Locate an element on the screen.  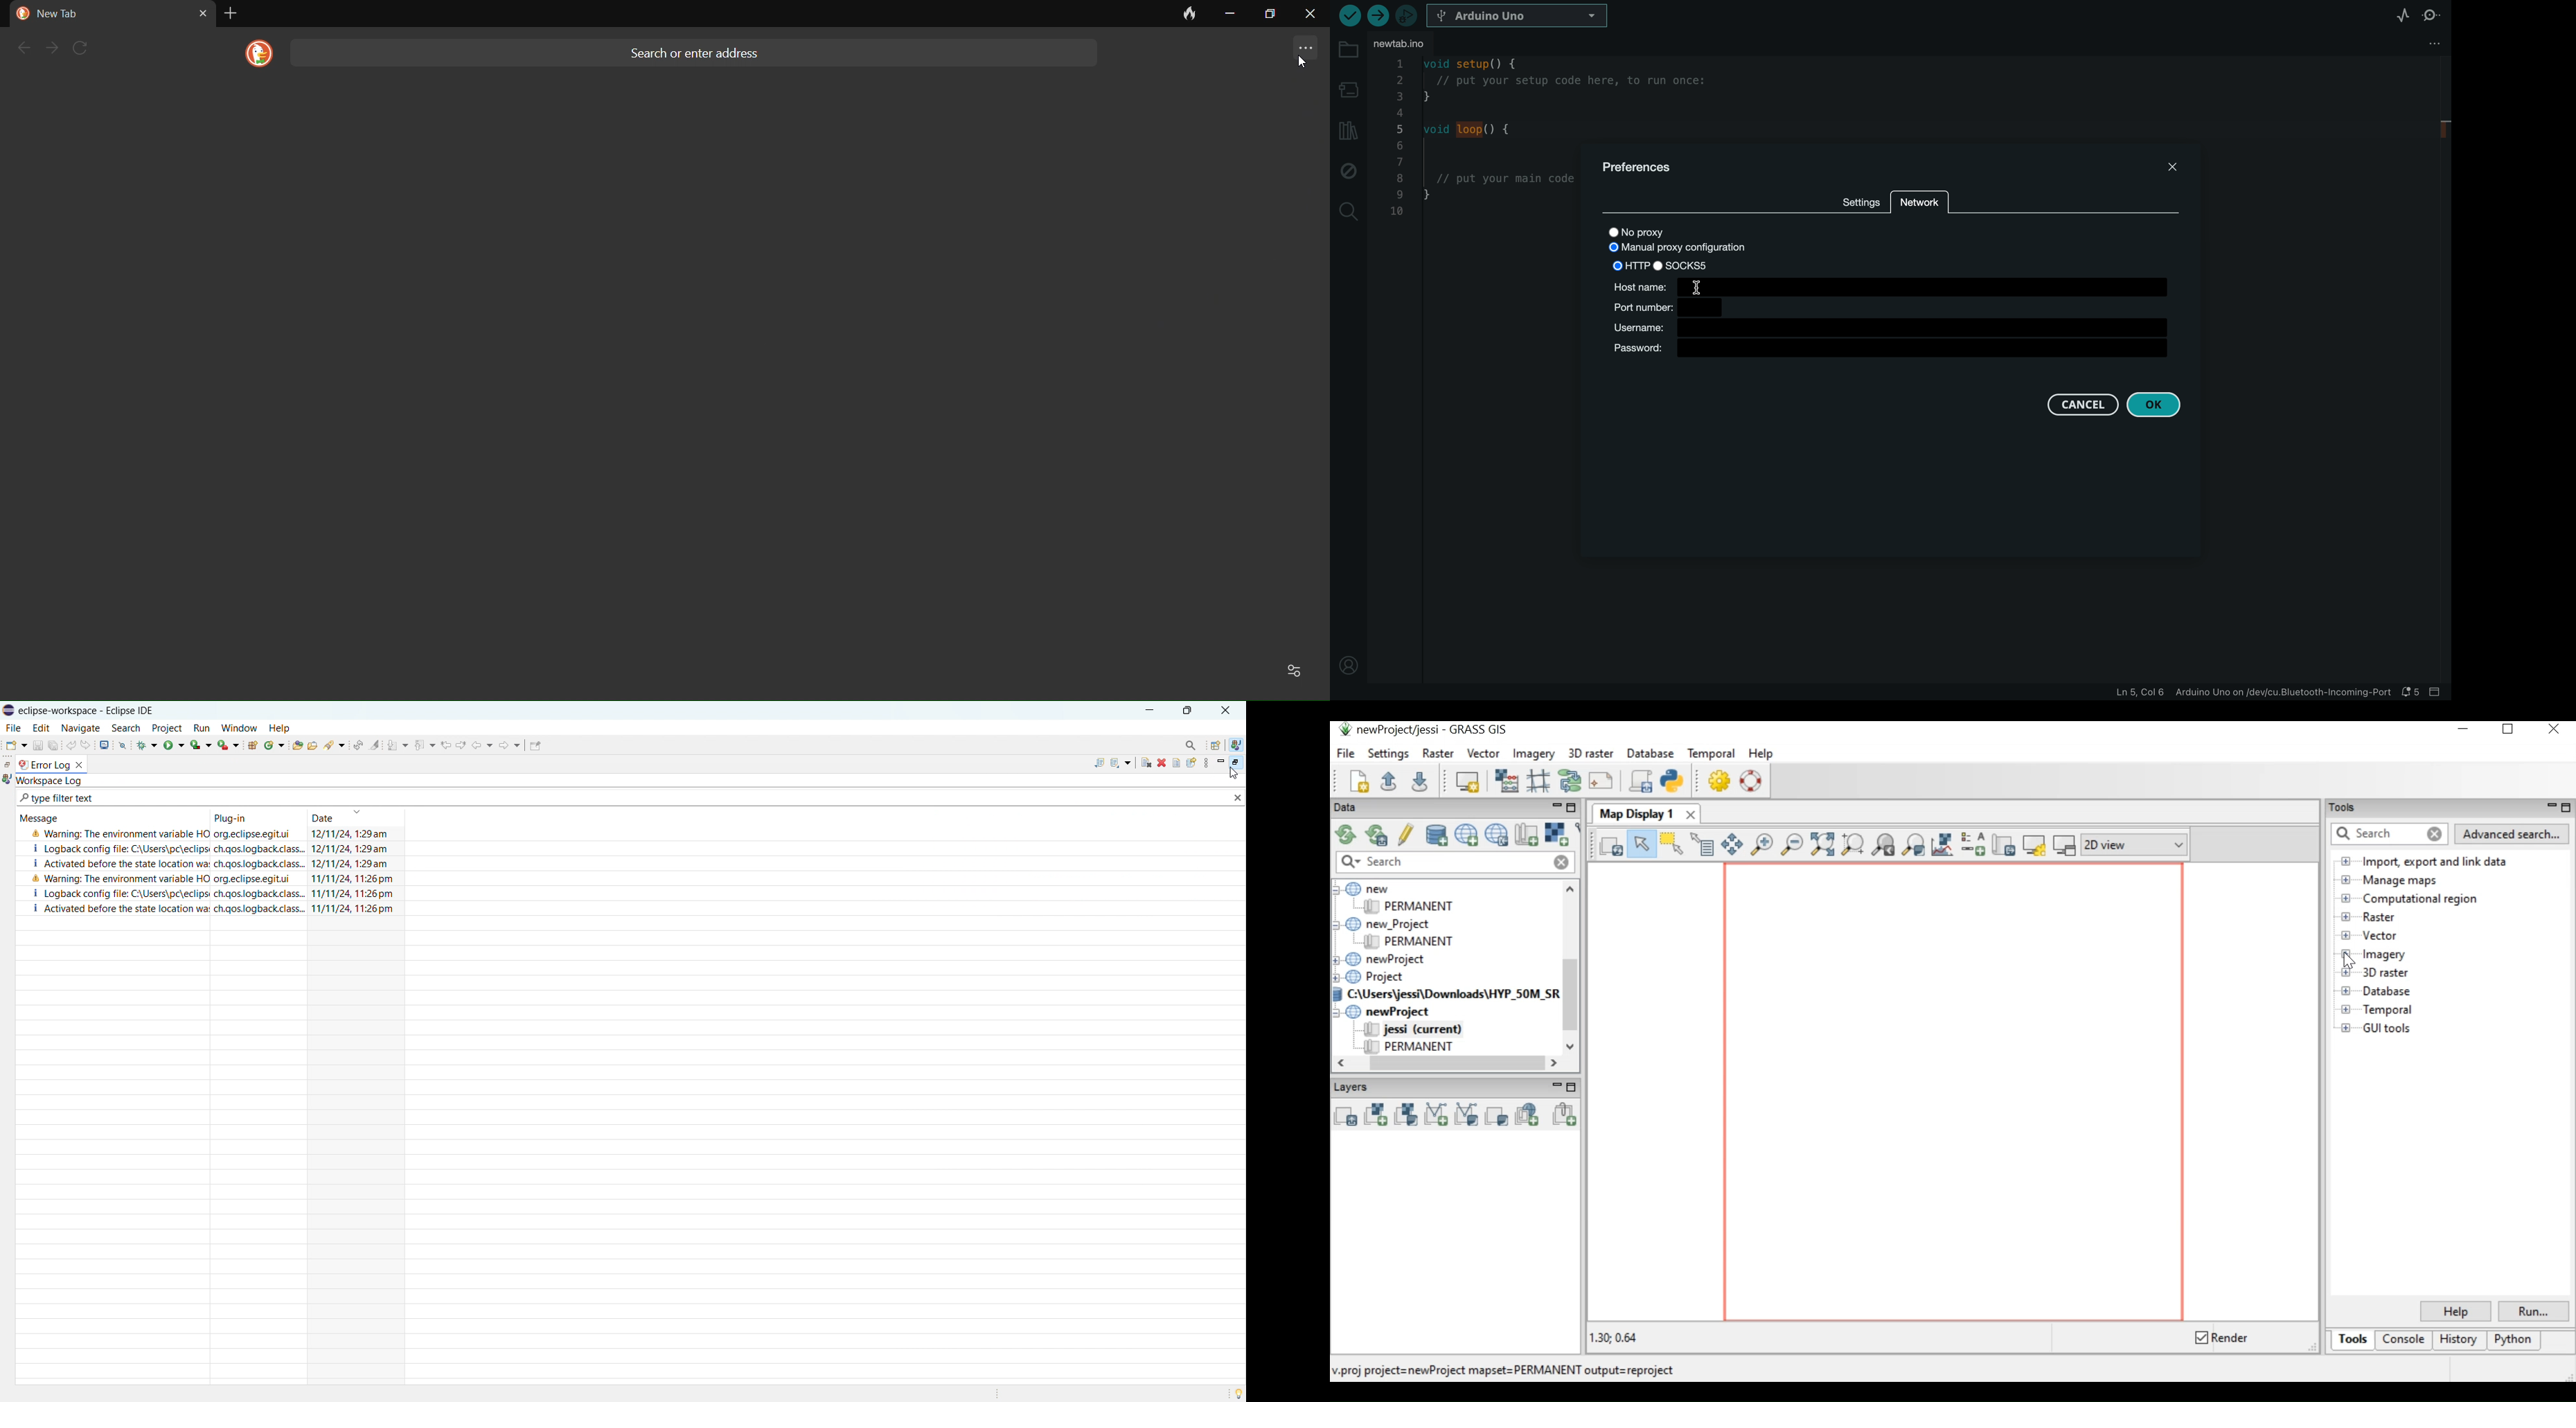
Query raster/vector map is located at coordinates (1701, 844).